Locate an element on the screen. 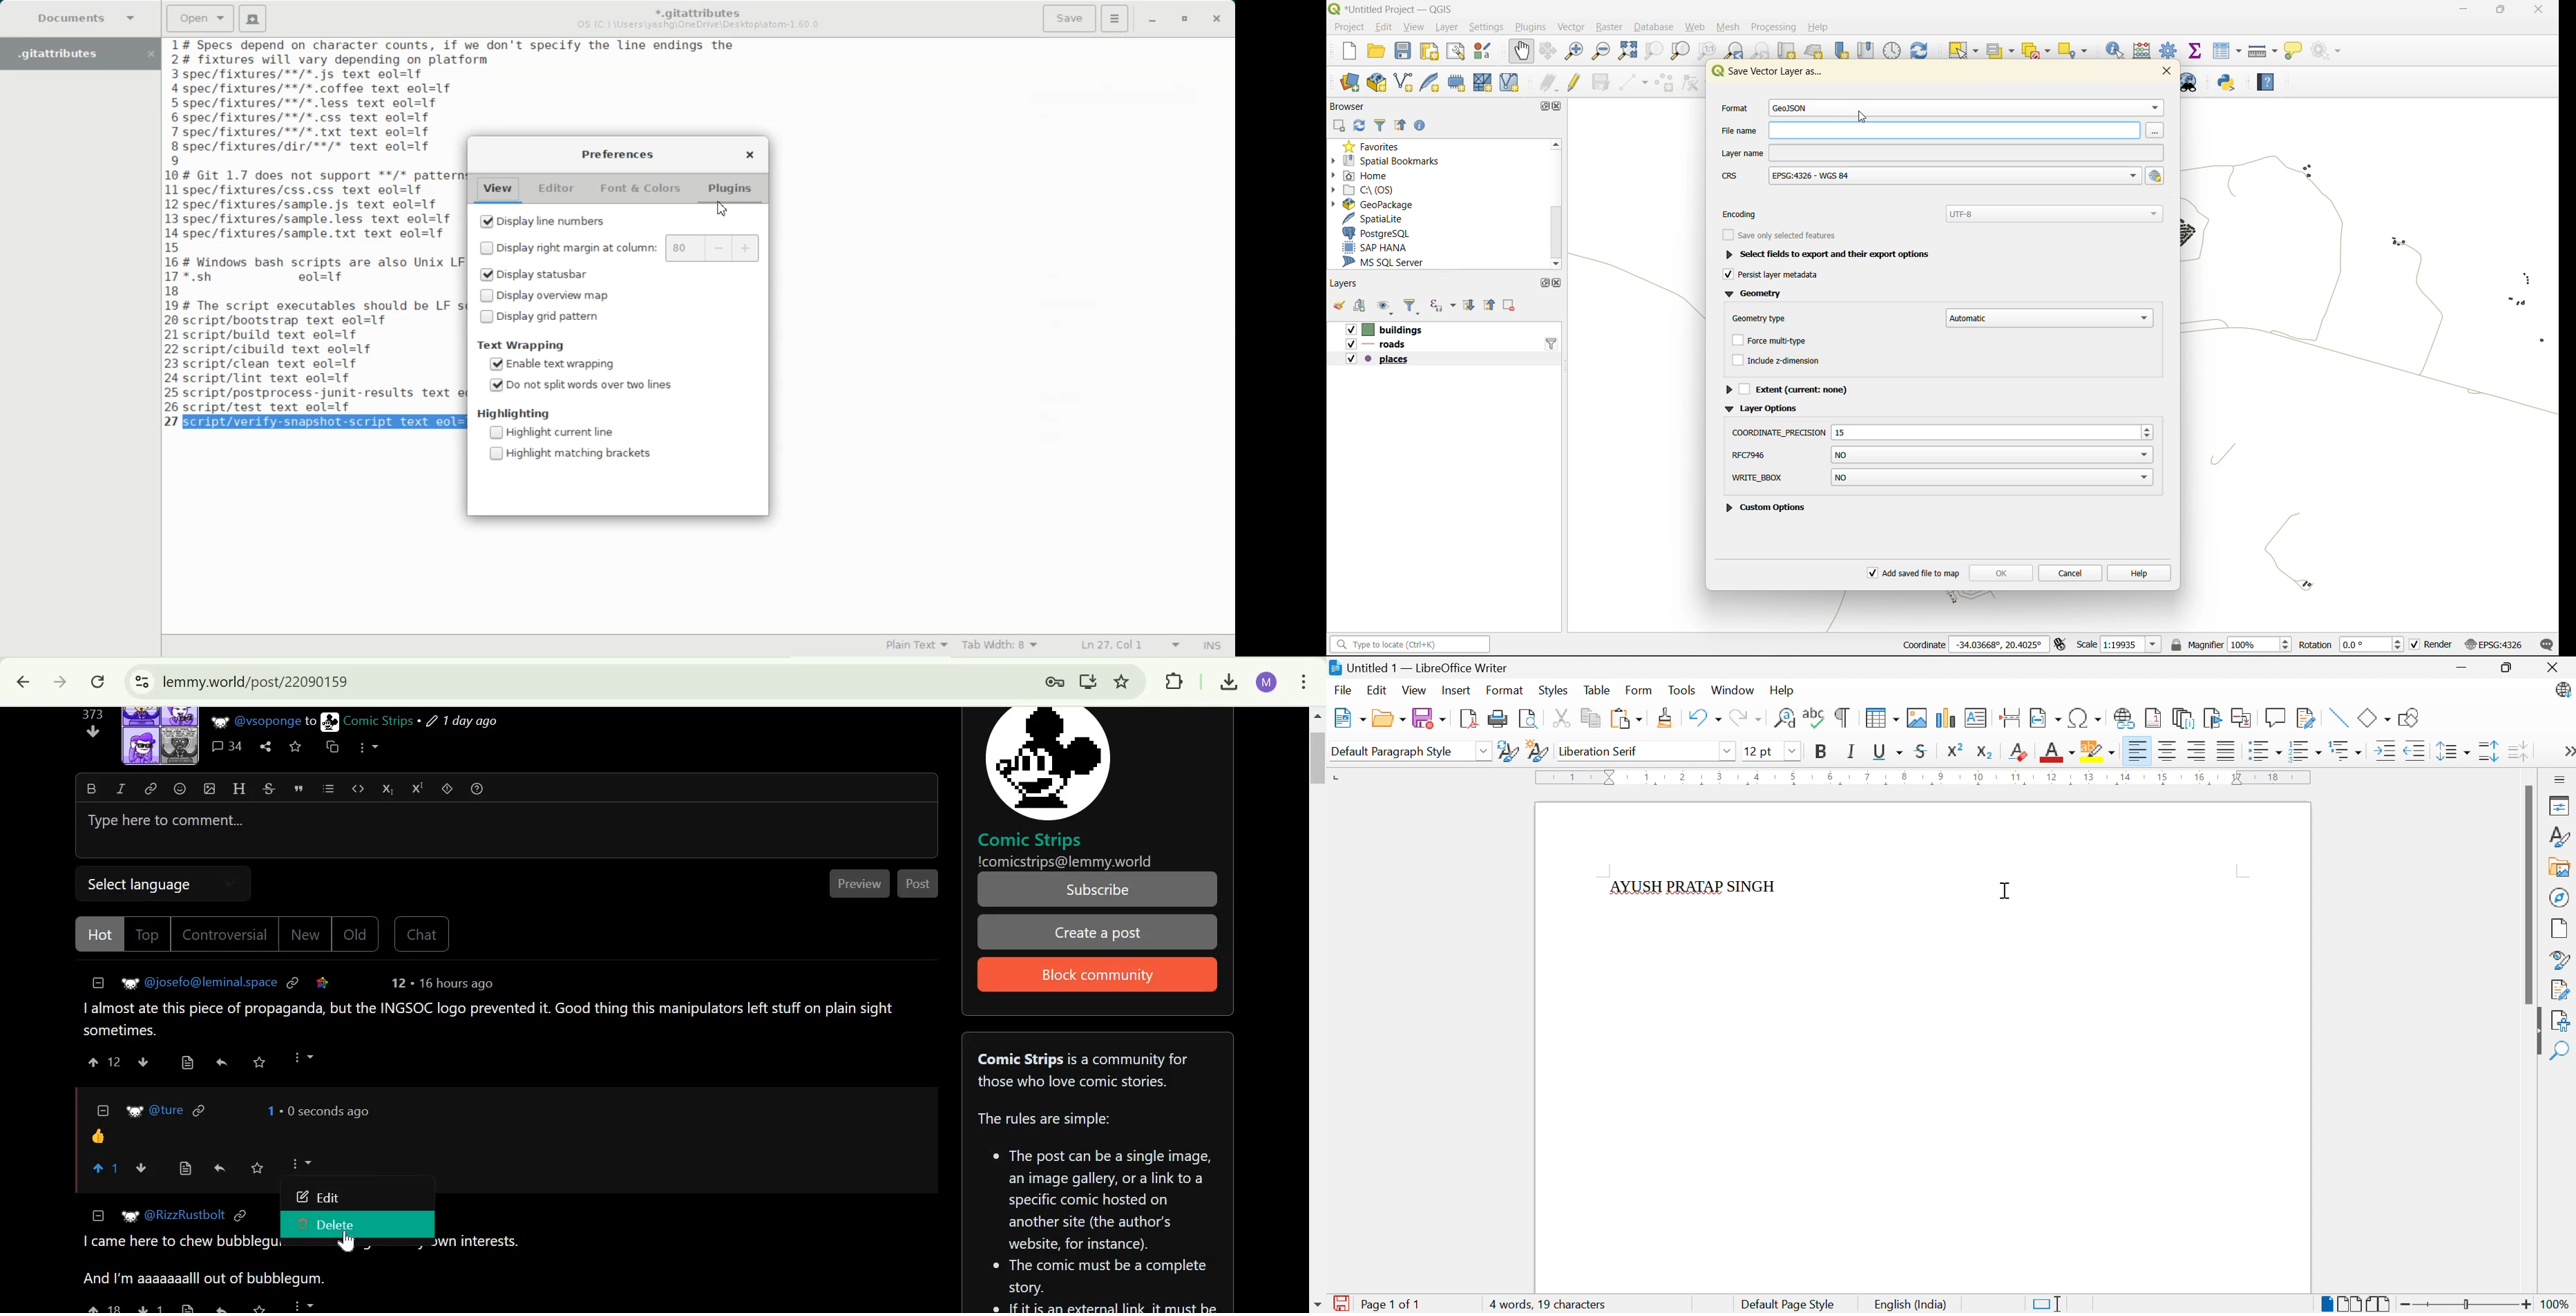 The width and height of the screenshot is (2576, 1316). Properties is located at coordinates (2561, 805).